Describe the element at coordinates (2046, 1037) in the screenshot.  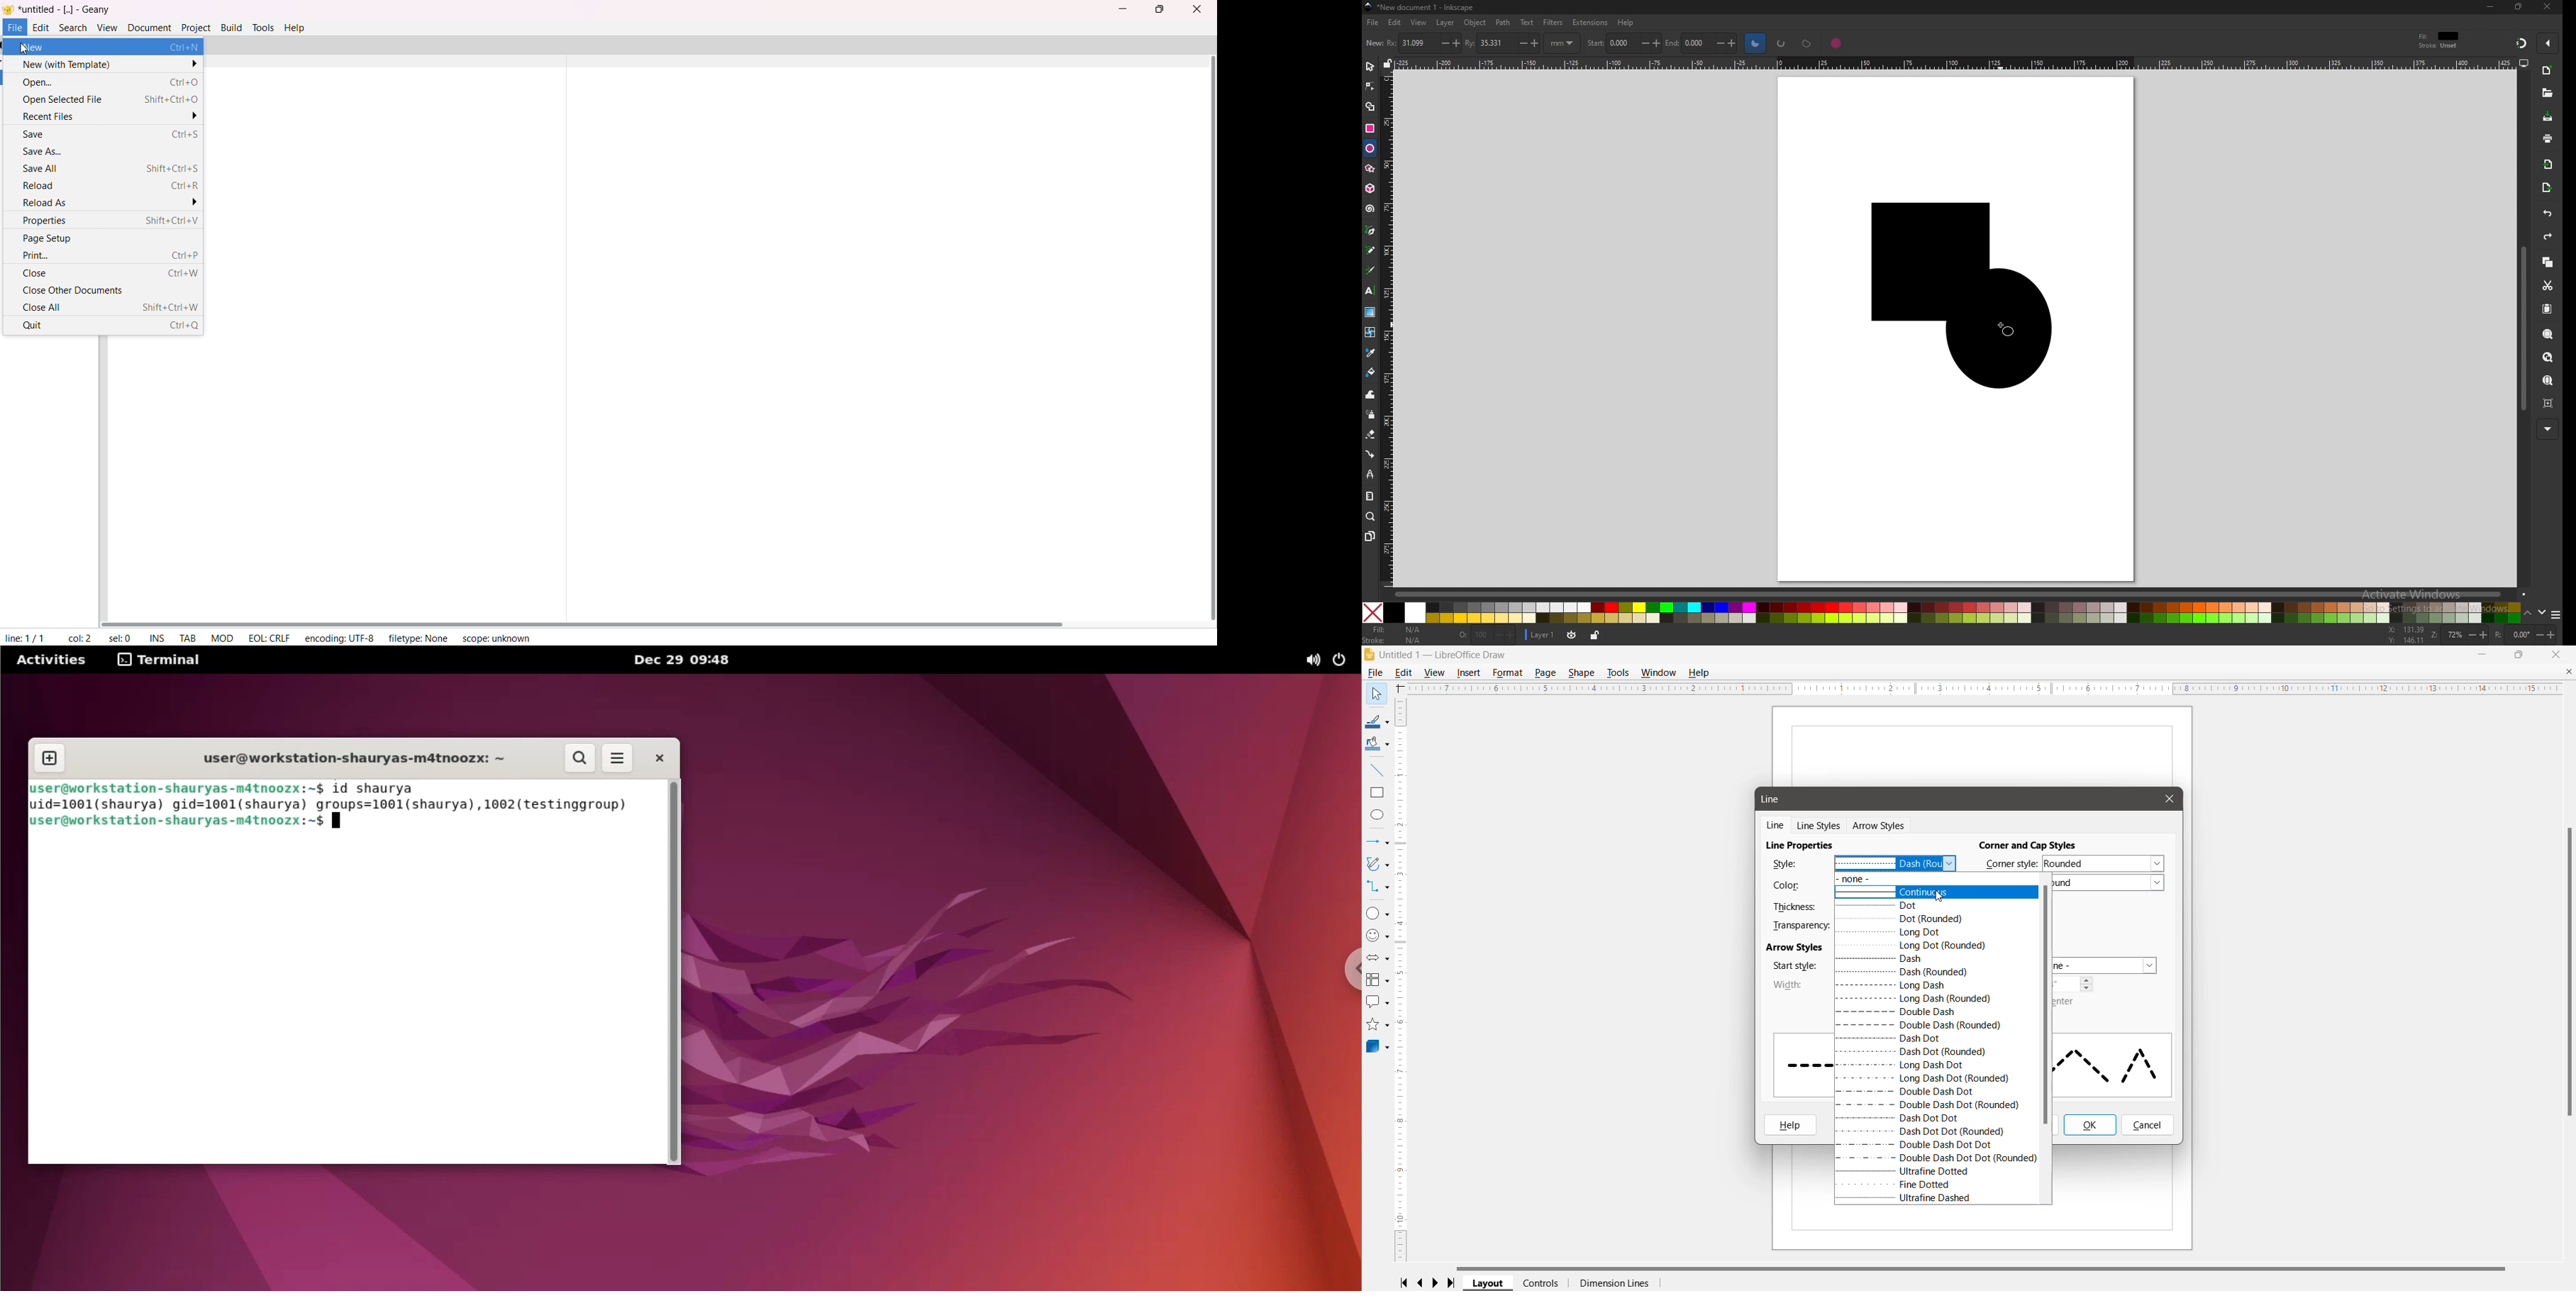
I see `Vertical Scroll Bar` at that location.